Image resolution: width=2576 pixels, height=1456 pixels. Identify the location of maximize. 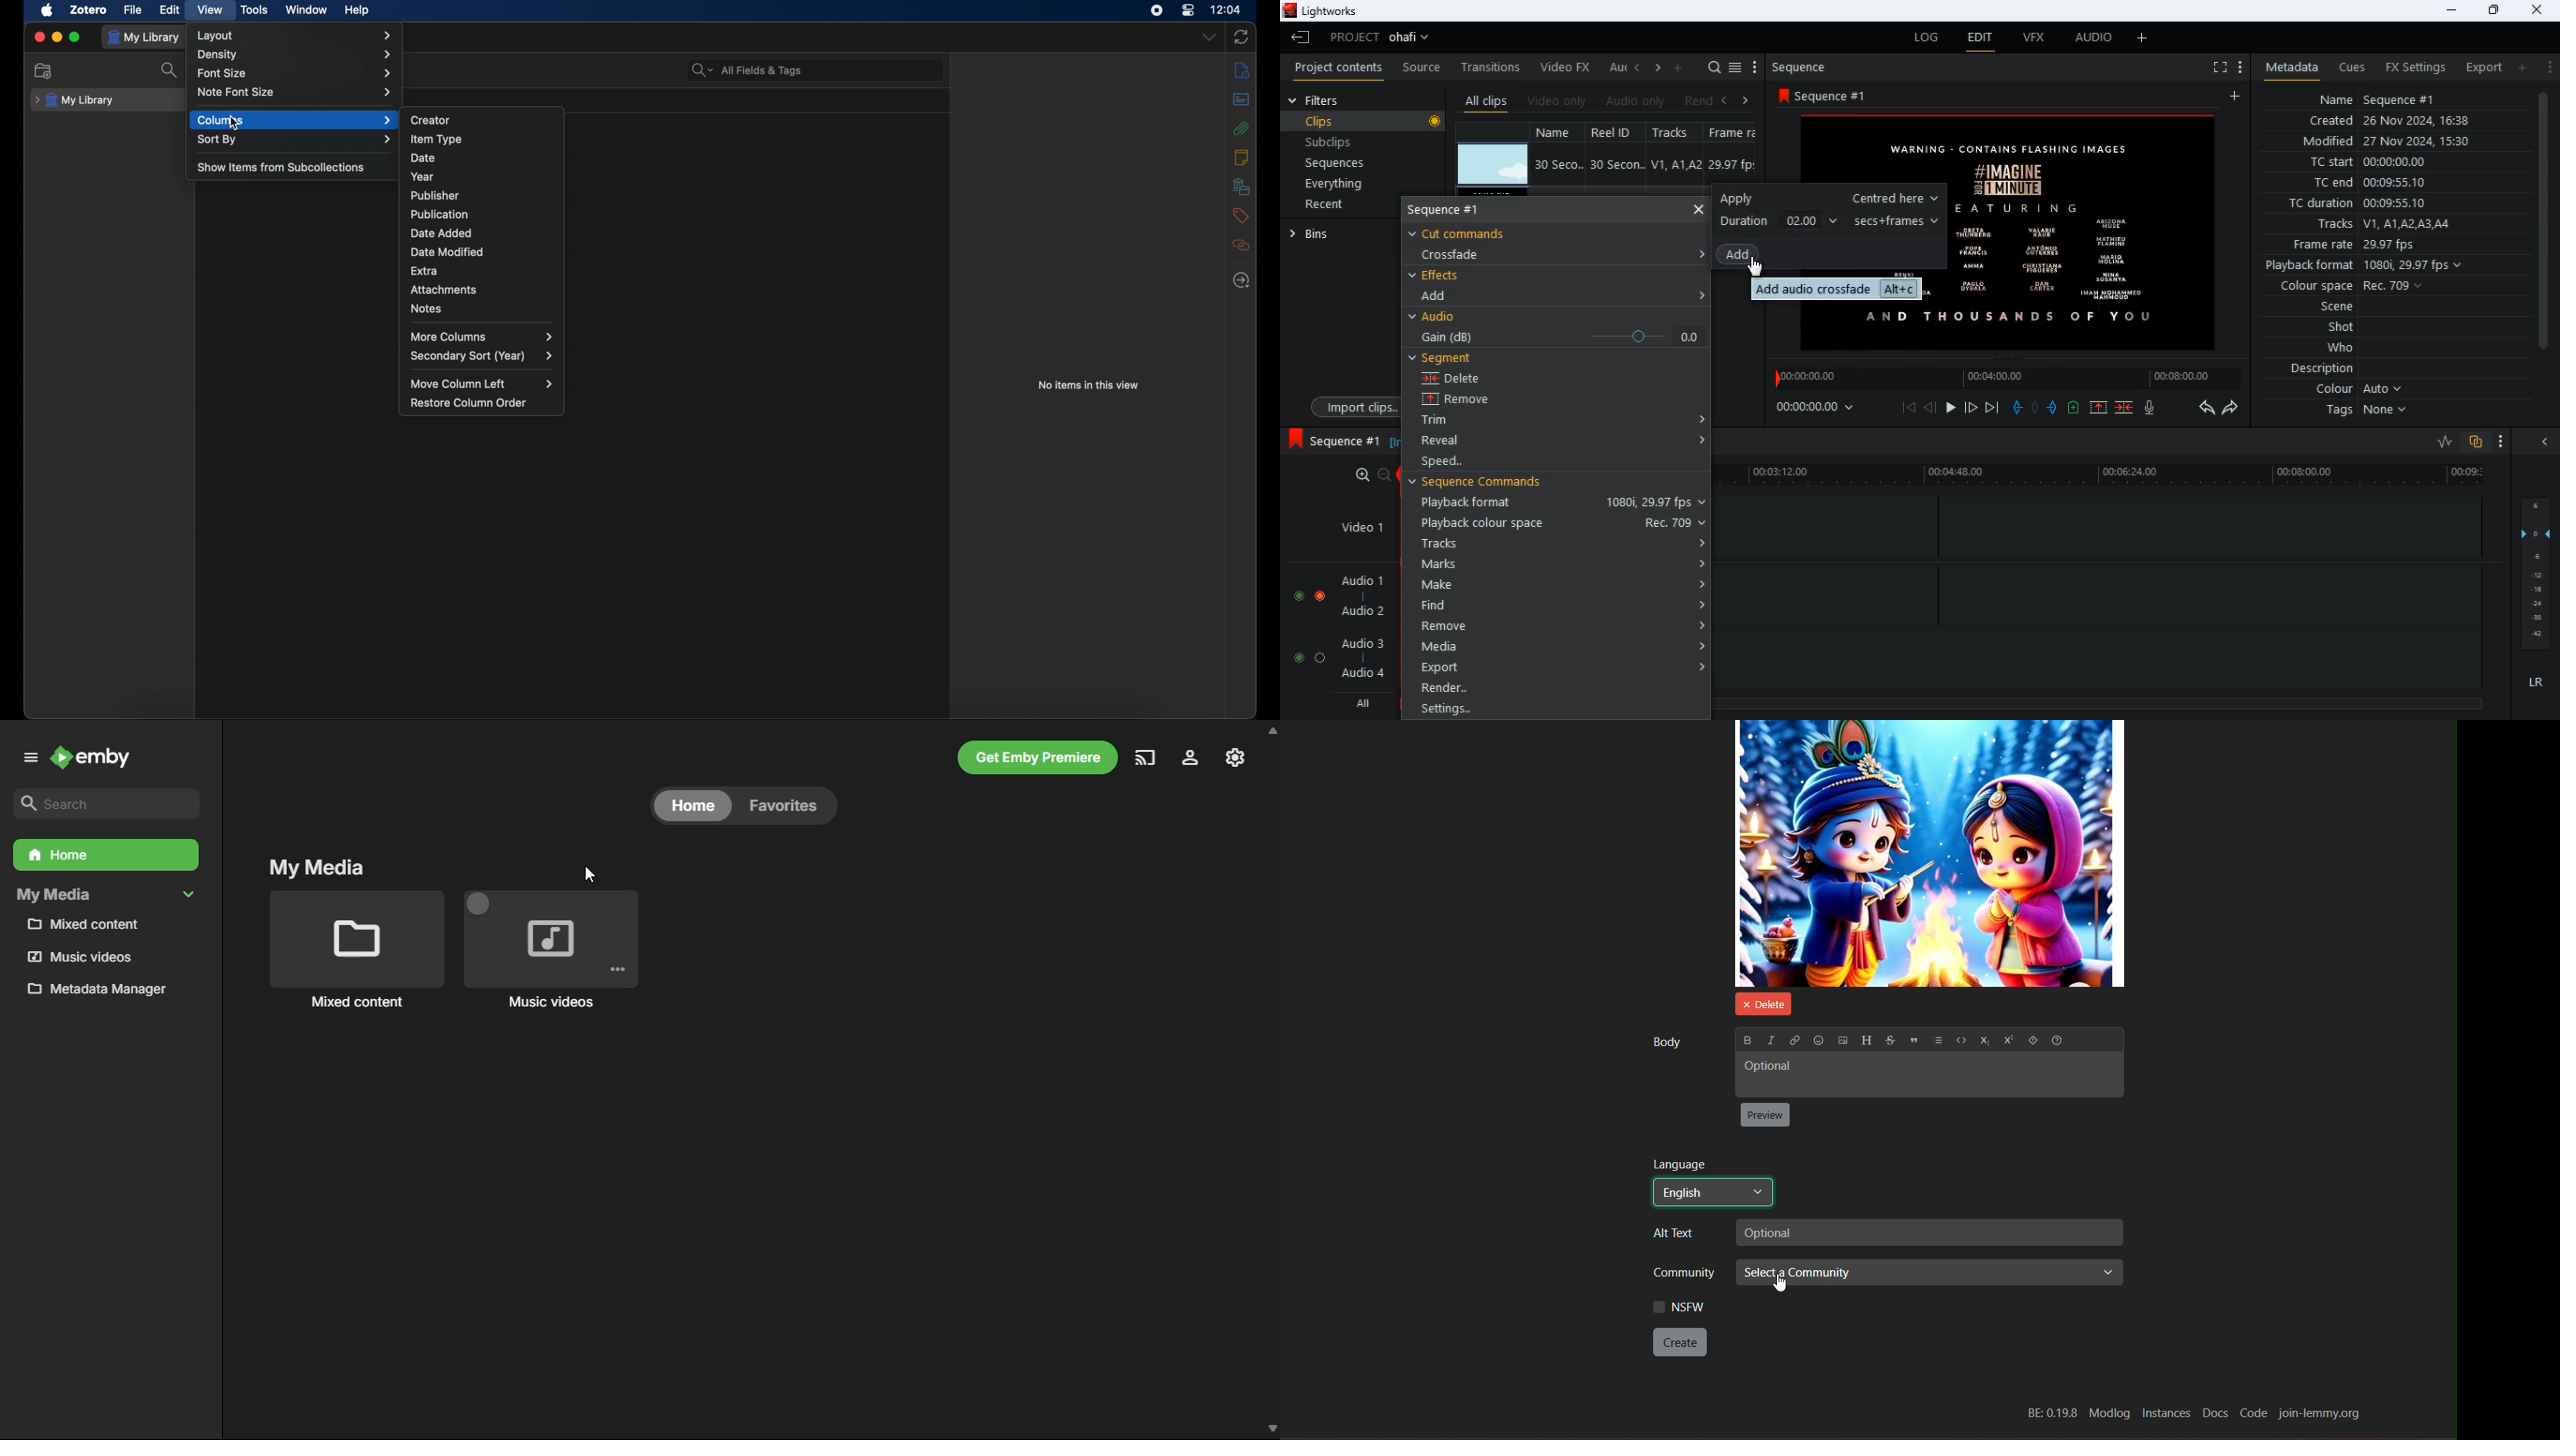
(2493, 10).